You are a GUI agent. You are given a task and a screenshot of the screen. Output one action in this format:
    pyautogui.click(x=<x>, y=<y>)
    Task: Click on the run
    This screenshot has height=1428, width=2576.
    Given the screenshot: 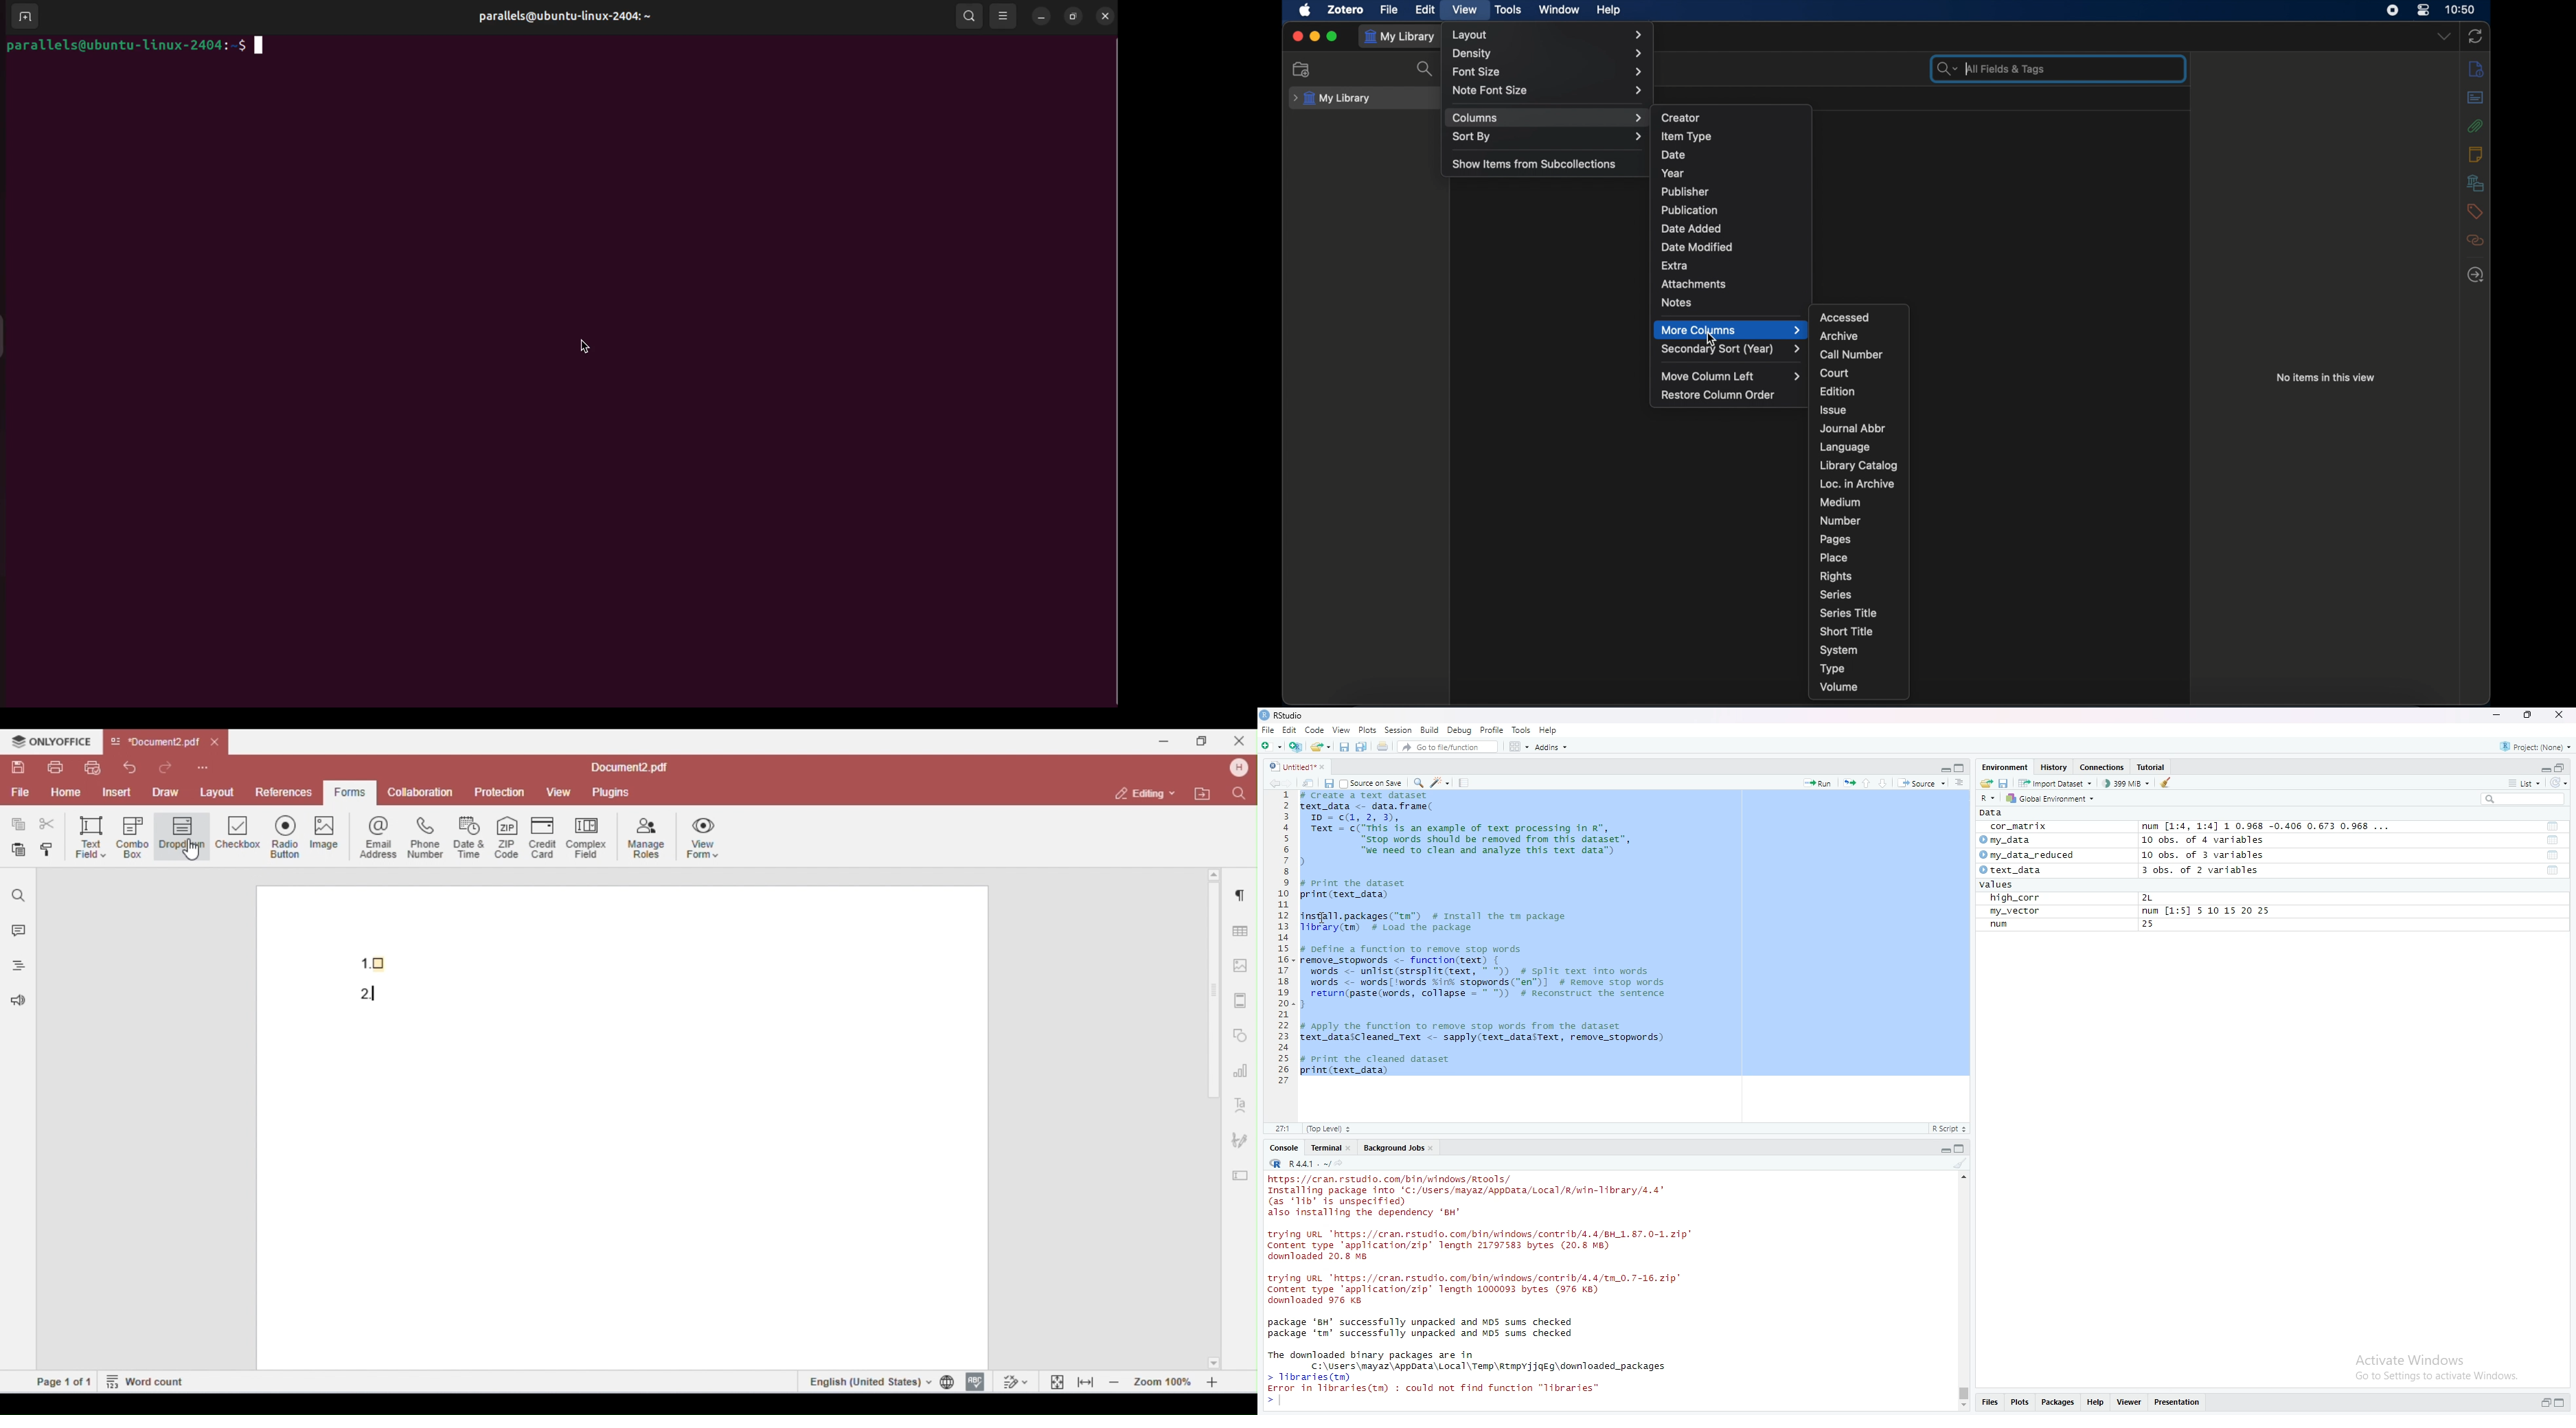 What is the action you would take?
    pyautogui.click(x=1996, y=925)
    